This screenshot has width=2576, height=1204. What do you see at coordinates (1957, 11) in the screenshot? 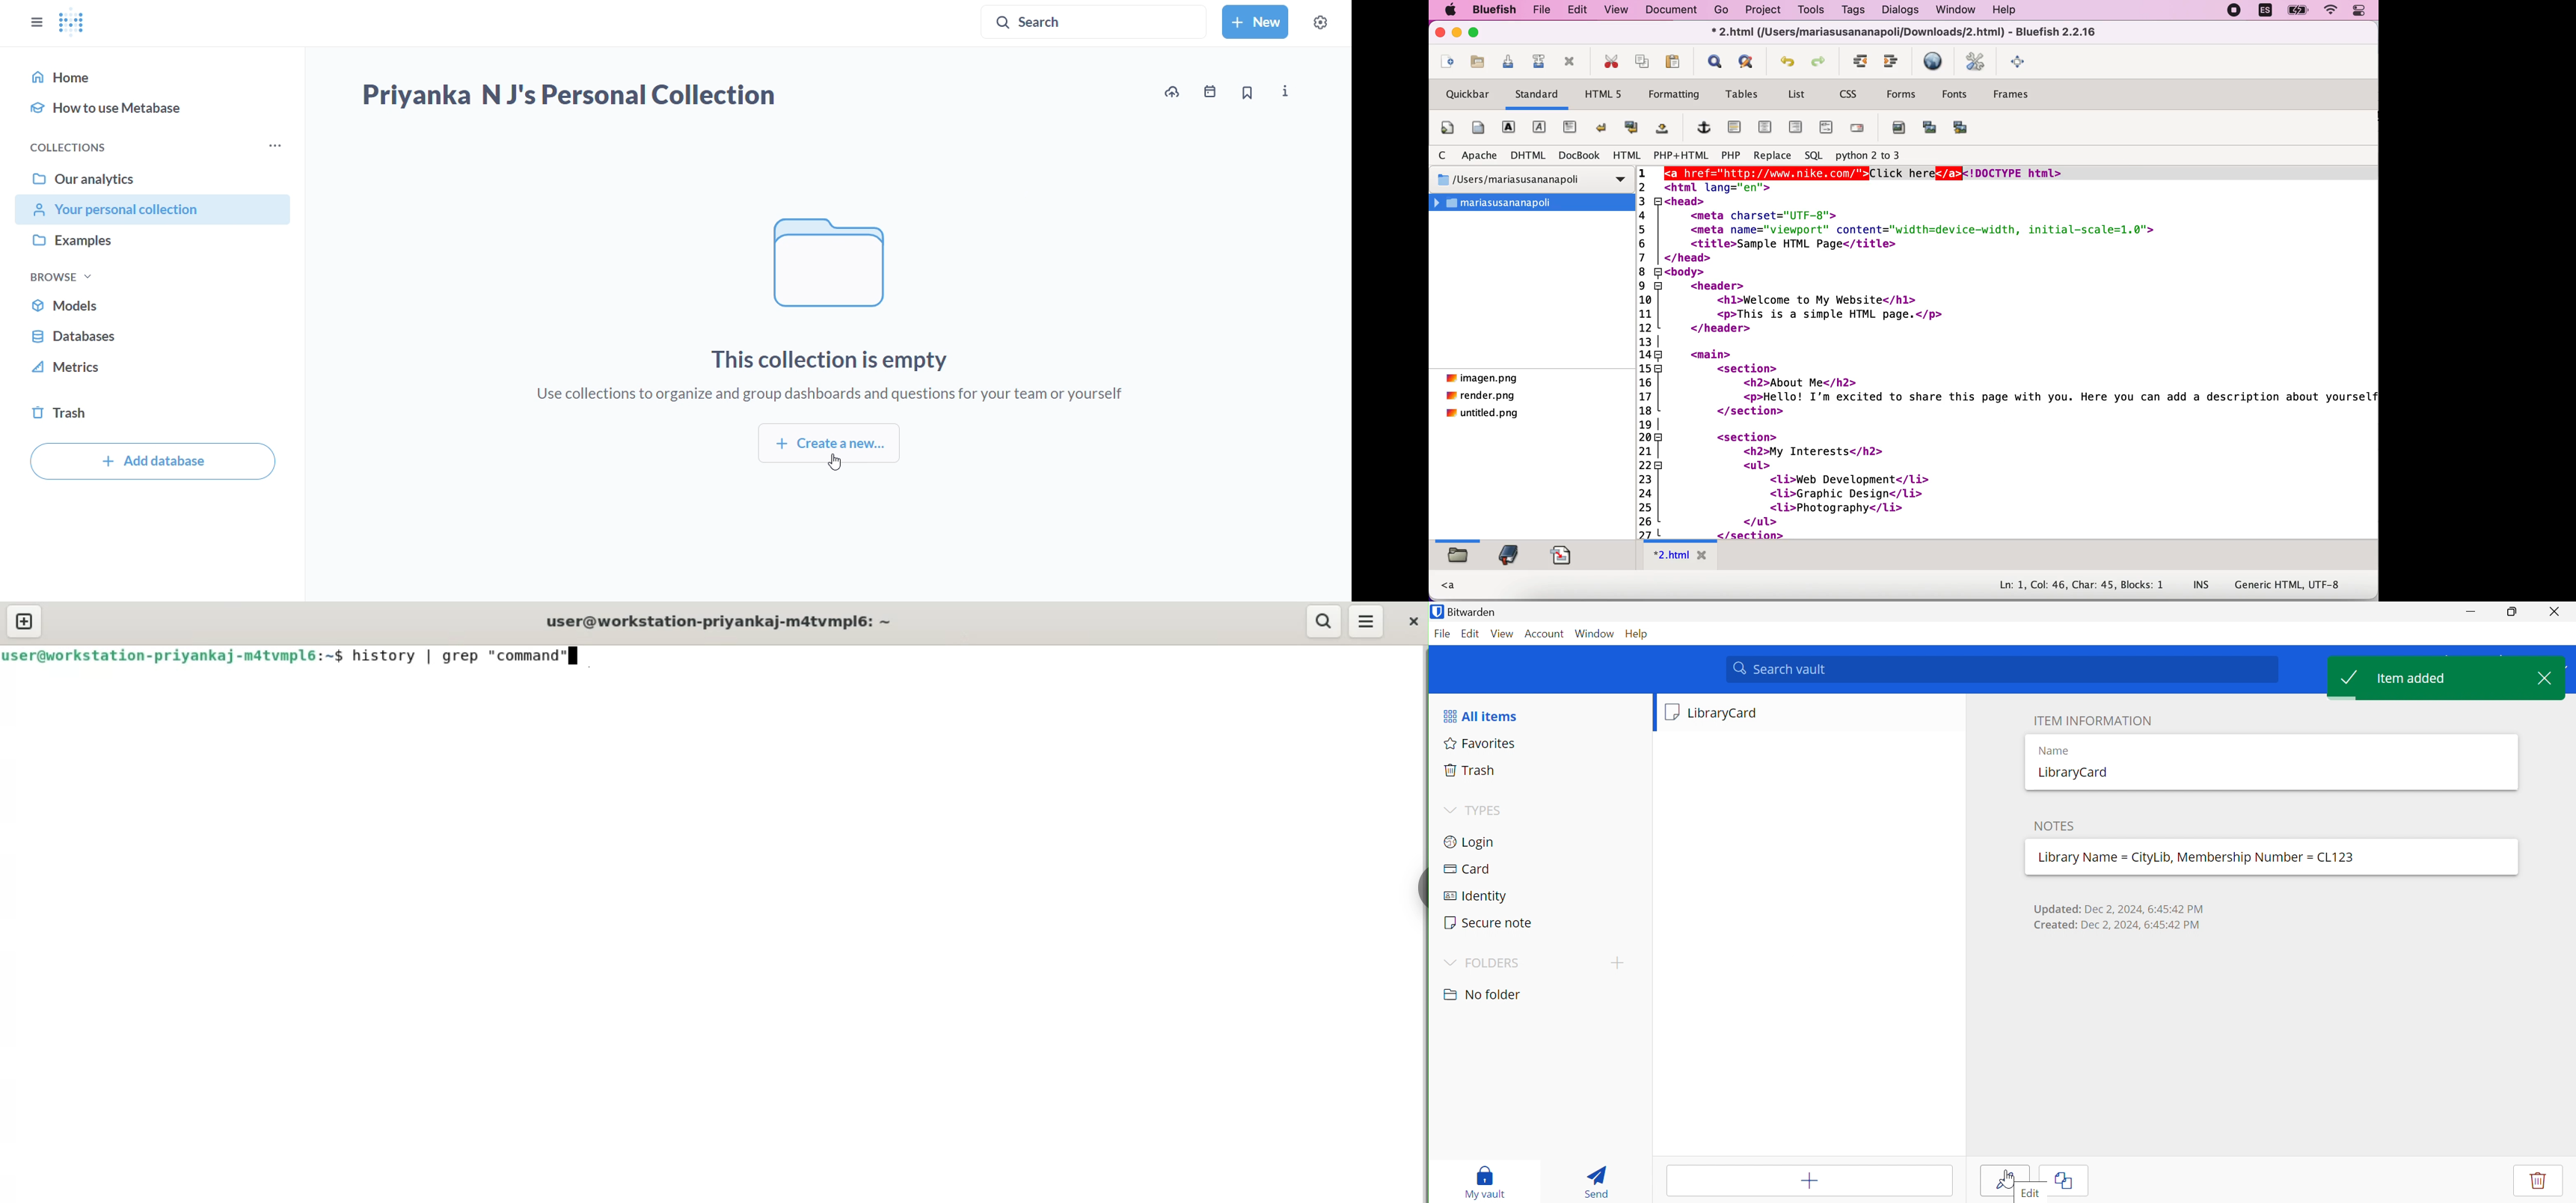
I see `window` at bounding box center [1957, 11].